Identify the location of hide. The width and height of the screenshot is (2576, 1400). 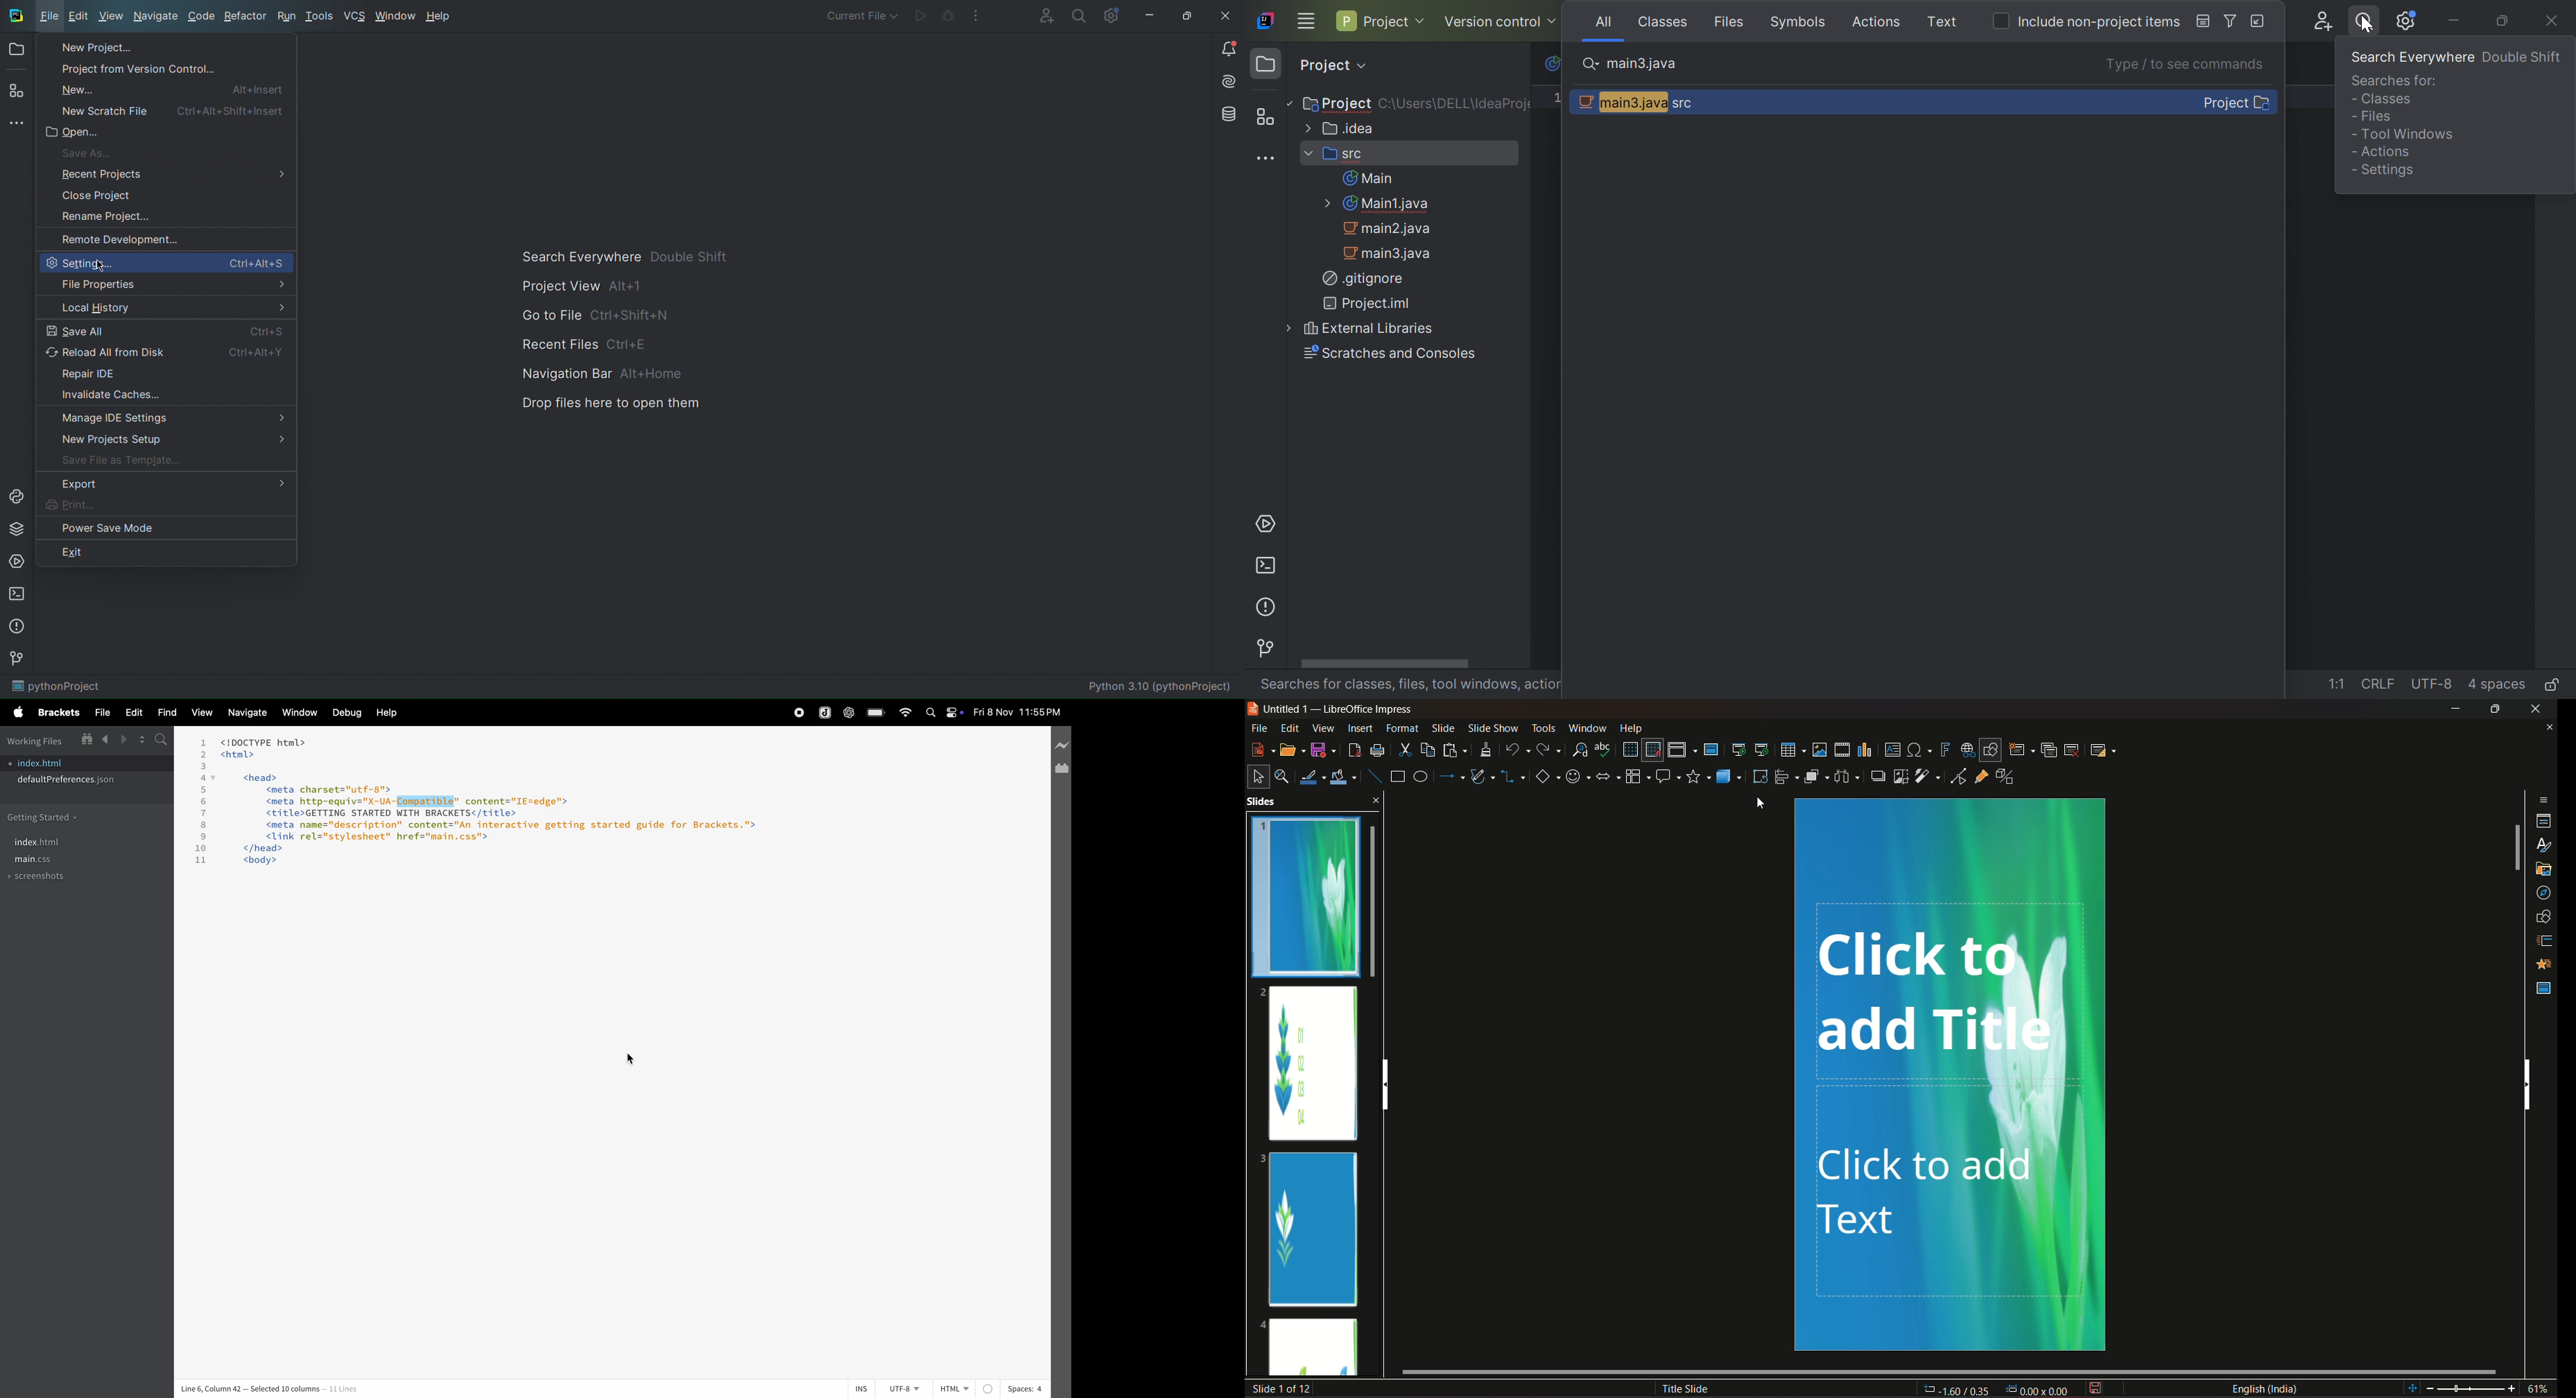
(2493, 709).